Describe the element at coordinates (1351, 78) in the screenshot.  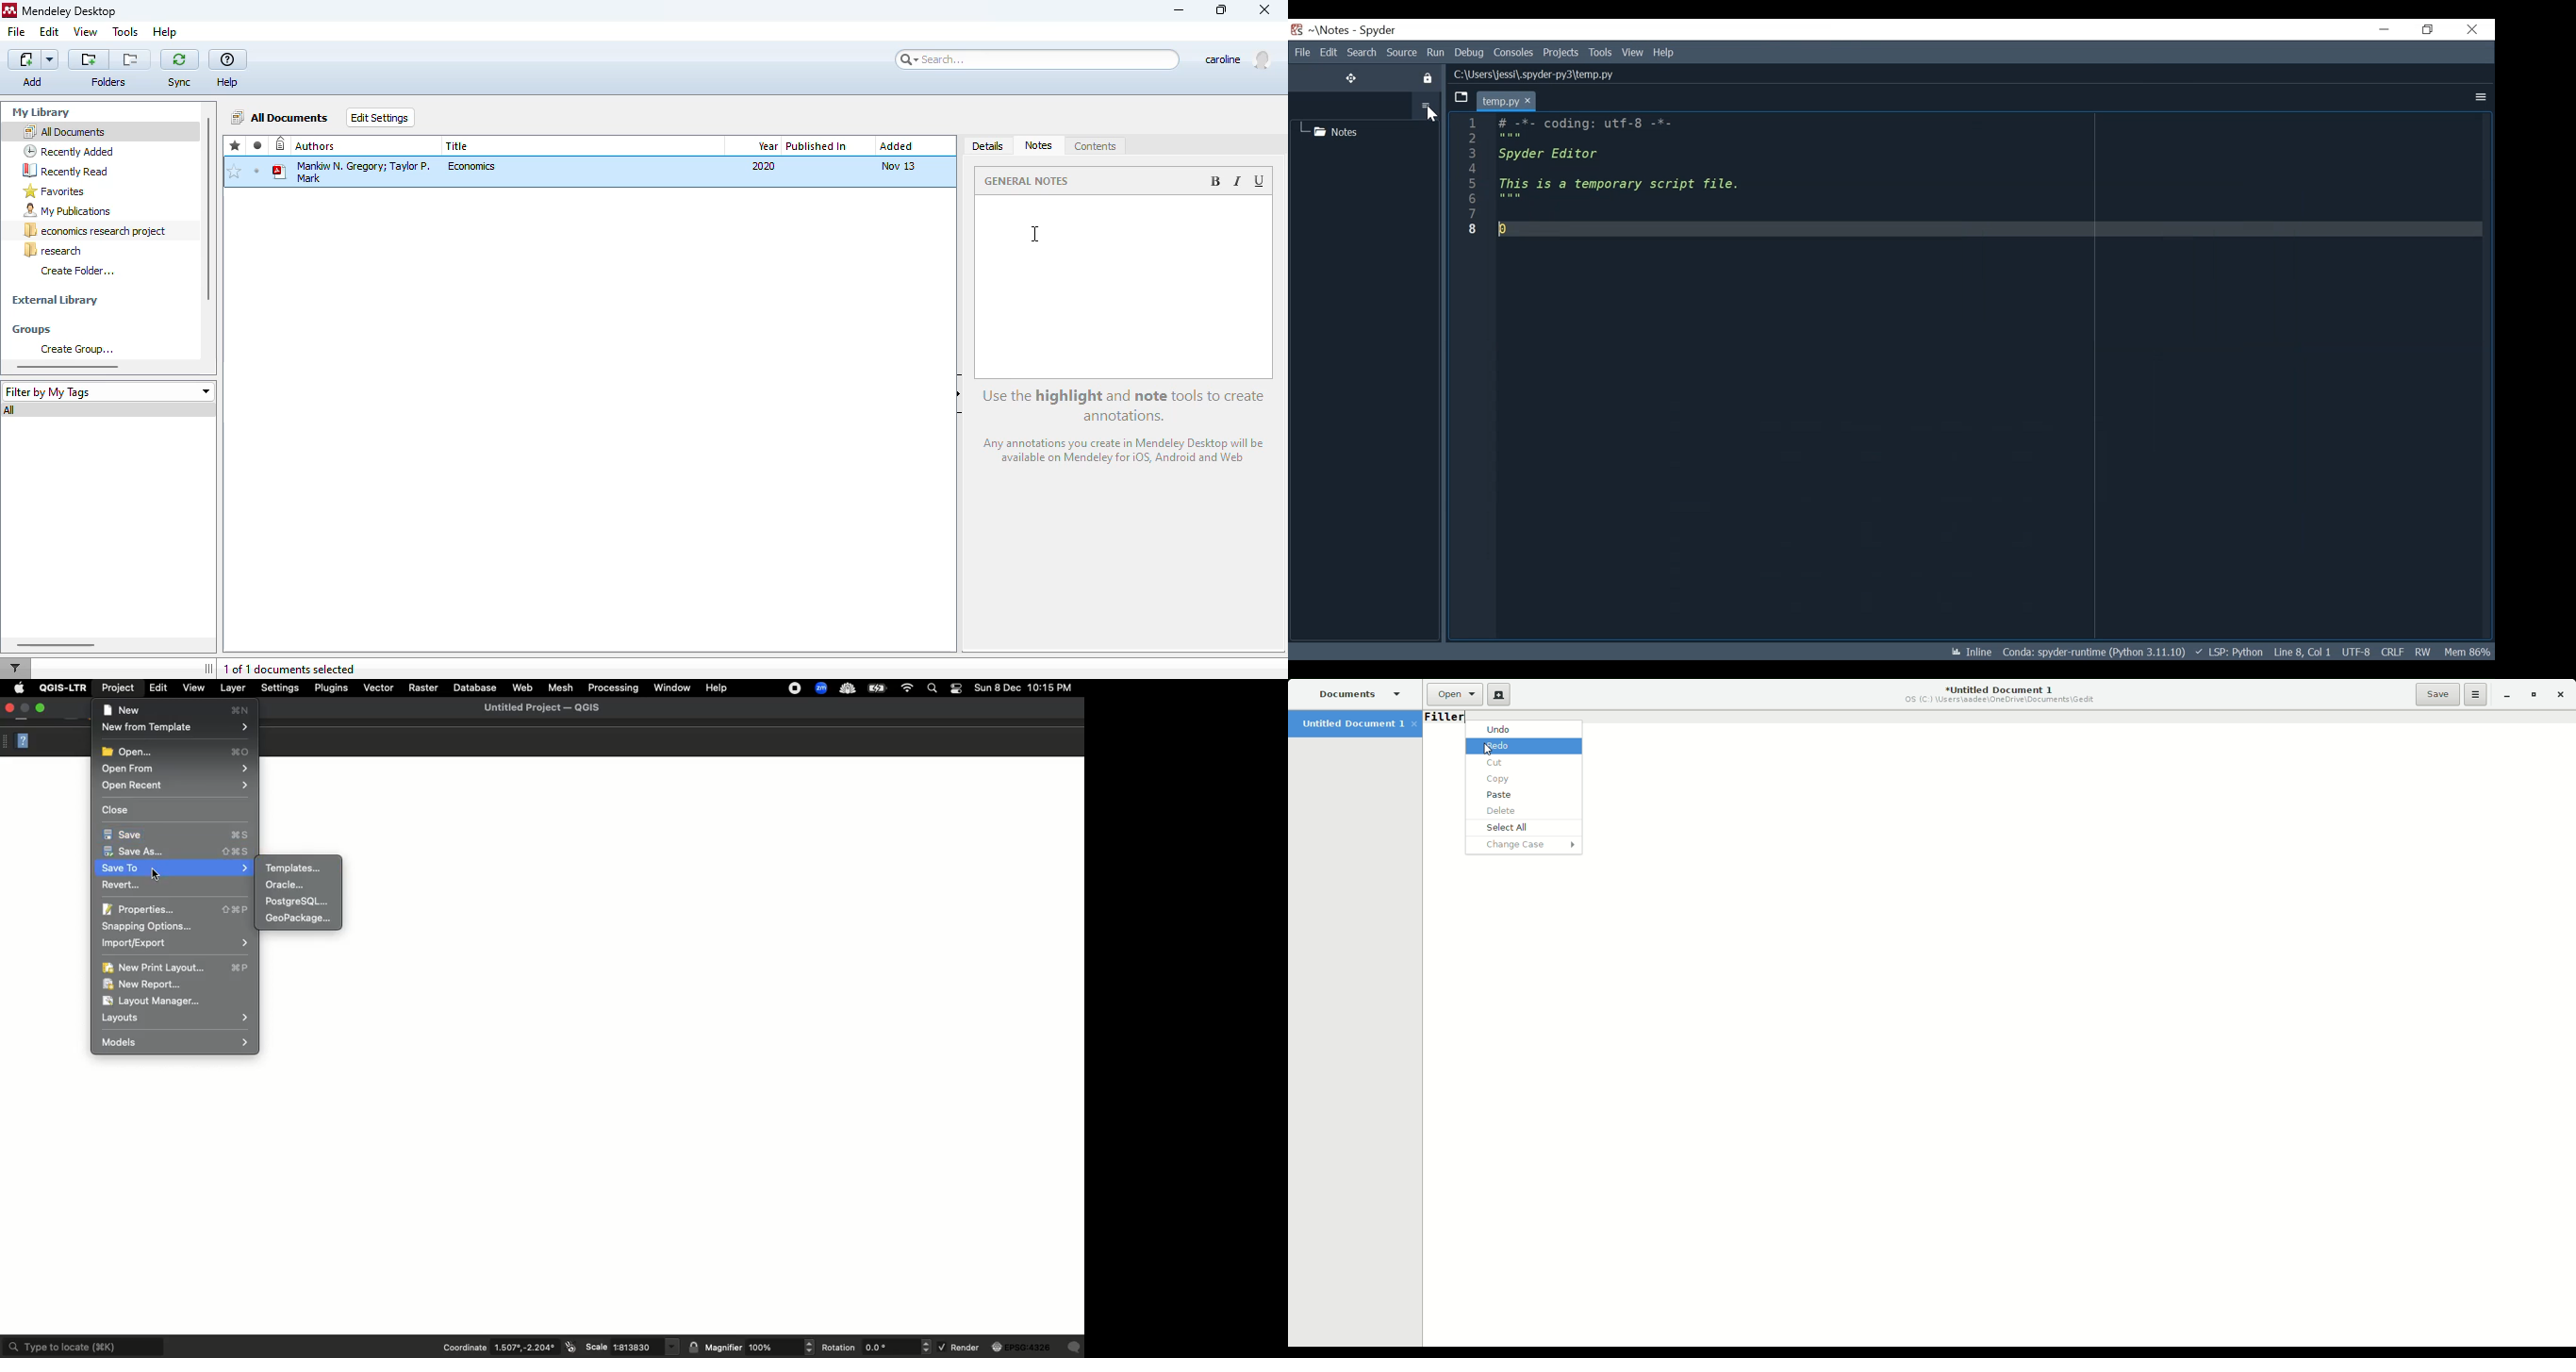
I see `Move` at that location.